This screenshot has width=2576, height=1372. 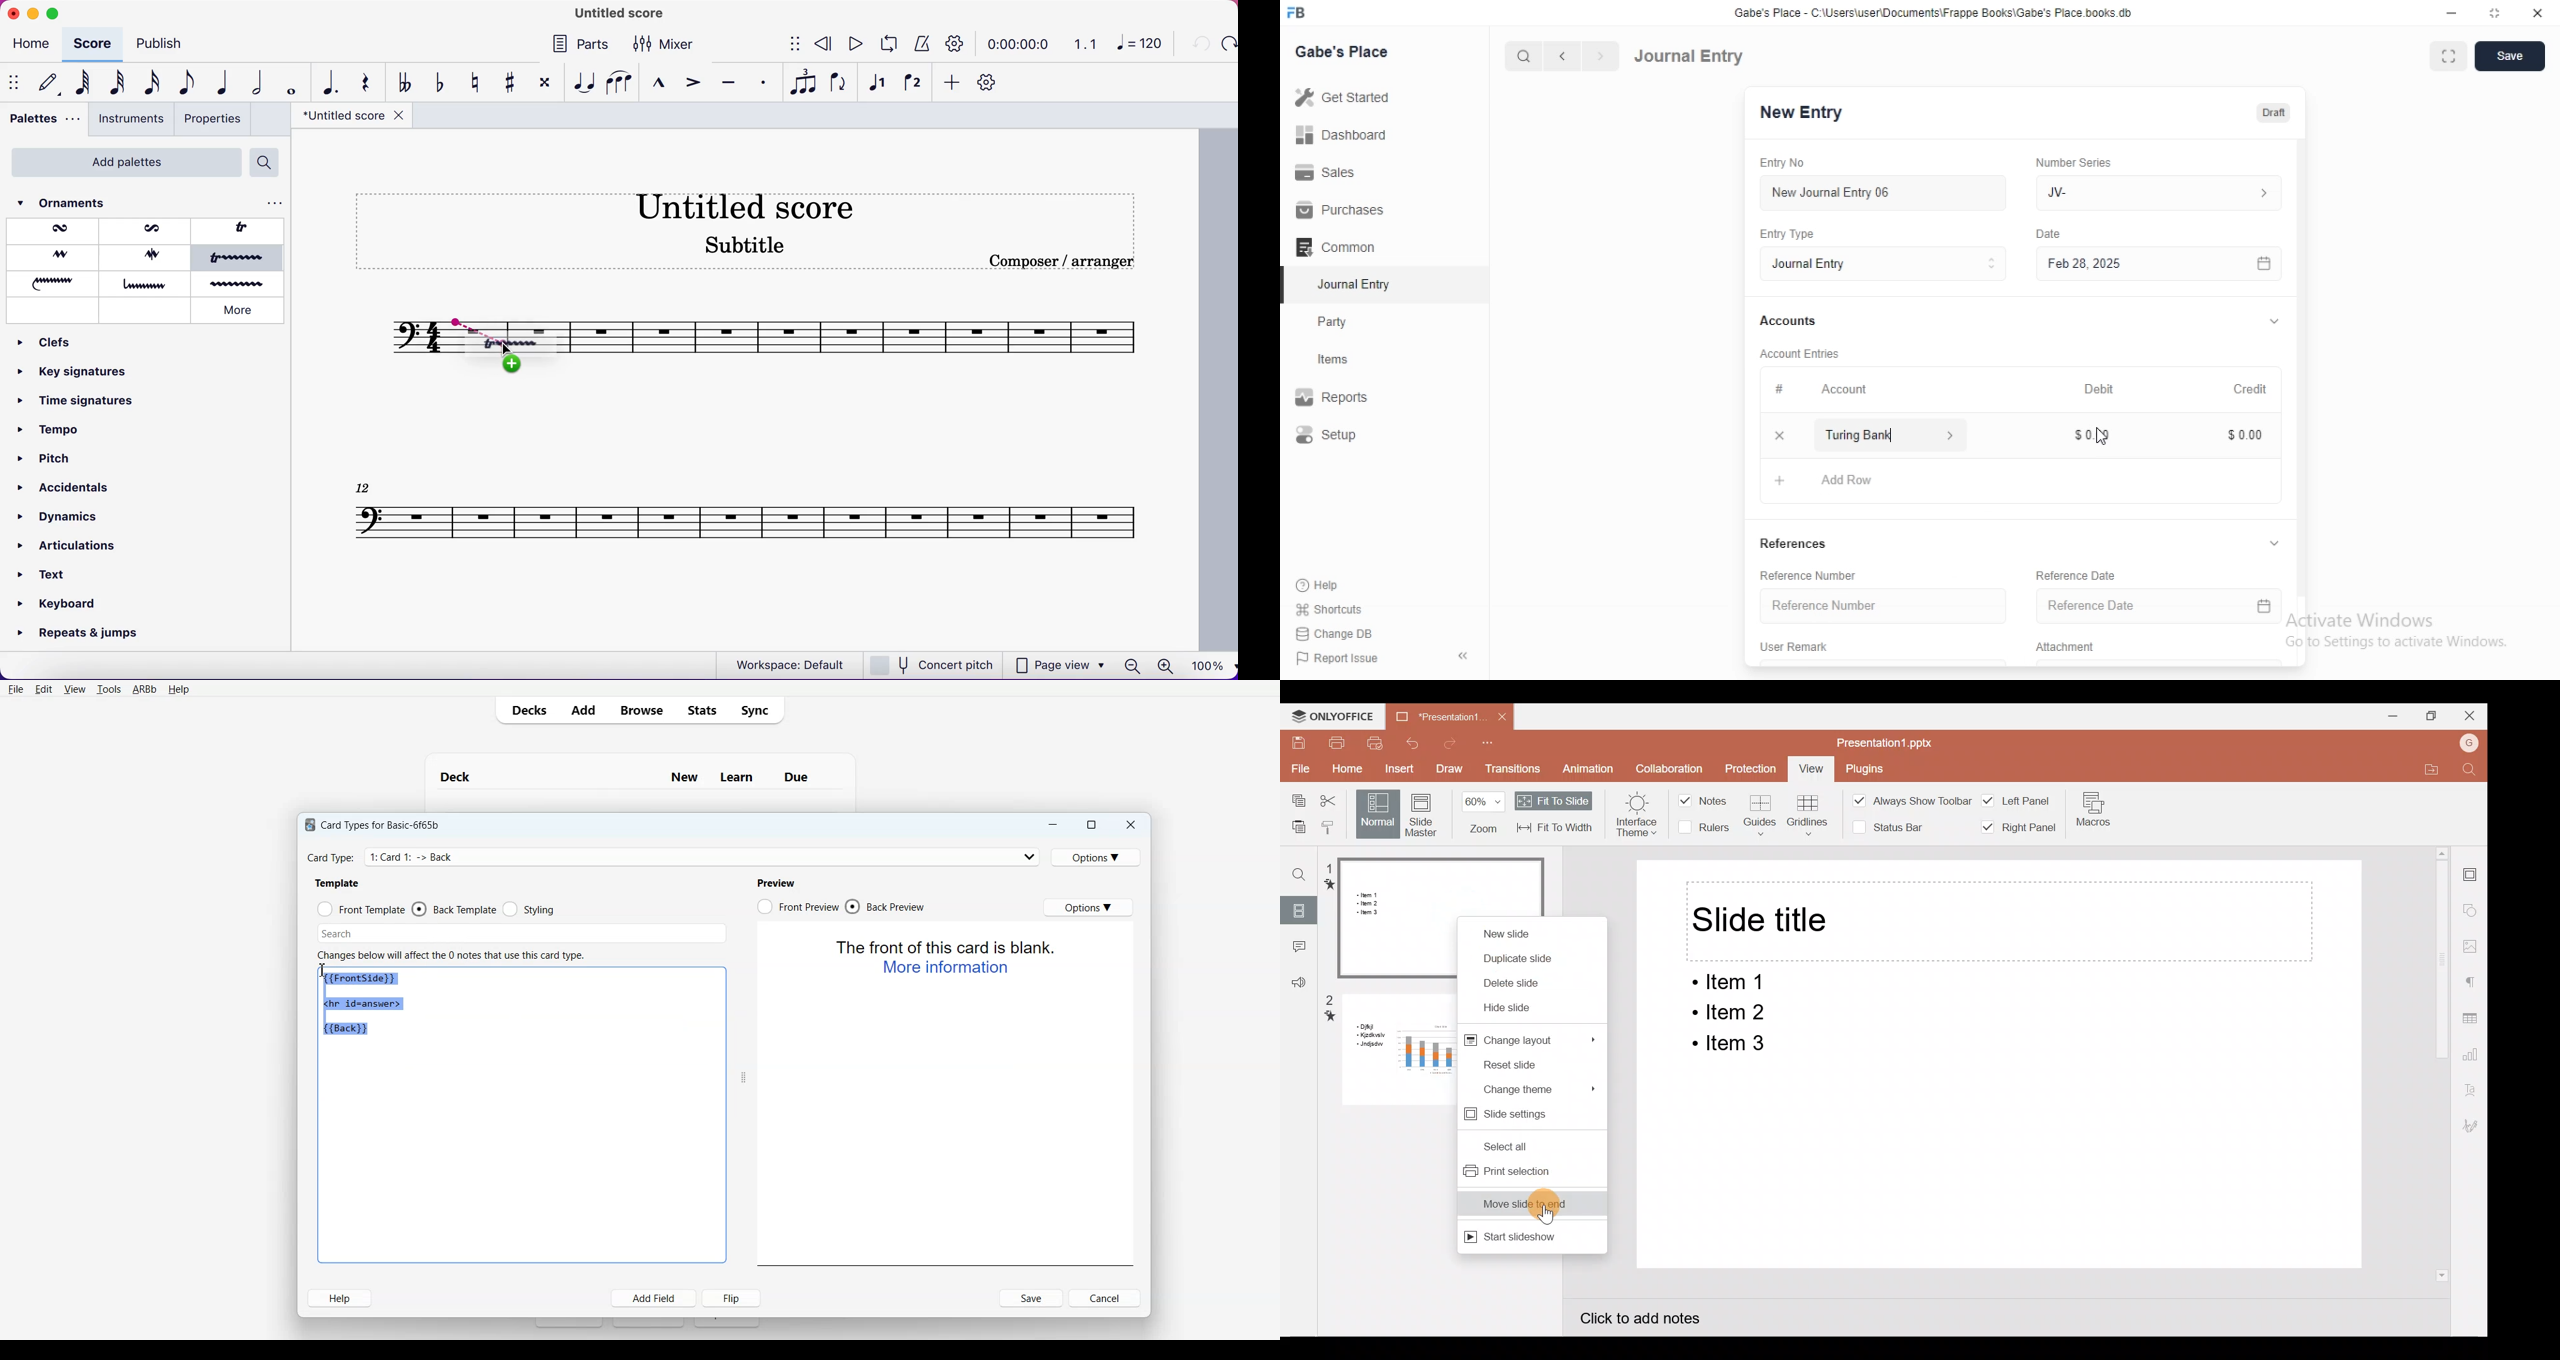 What do you see at coordinates (2475, 1126) in the screenshot?
I see `Signature settings` at bounding box center [2475, 1126].